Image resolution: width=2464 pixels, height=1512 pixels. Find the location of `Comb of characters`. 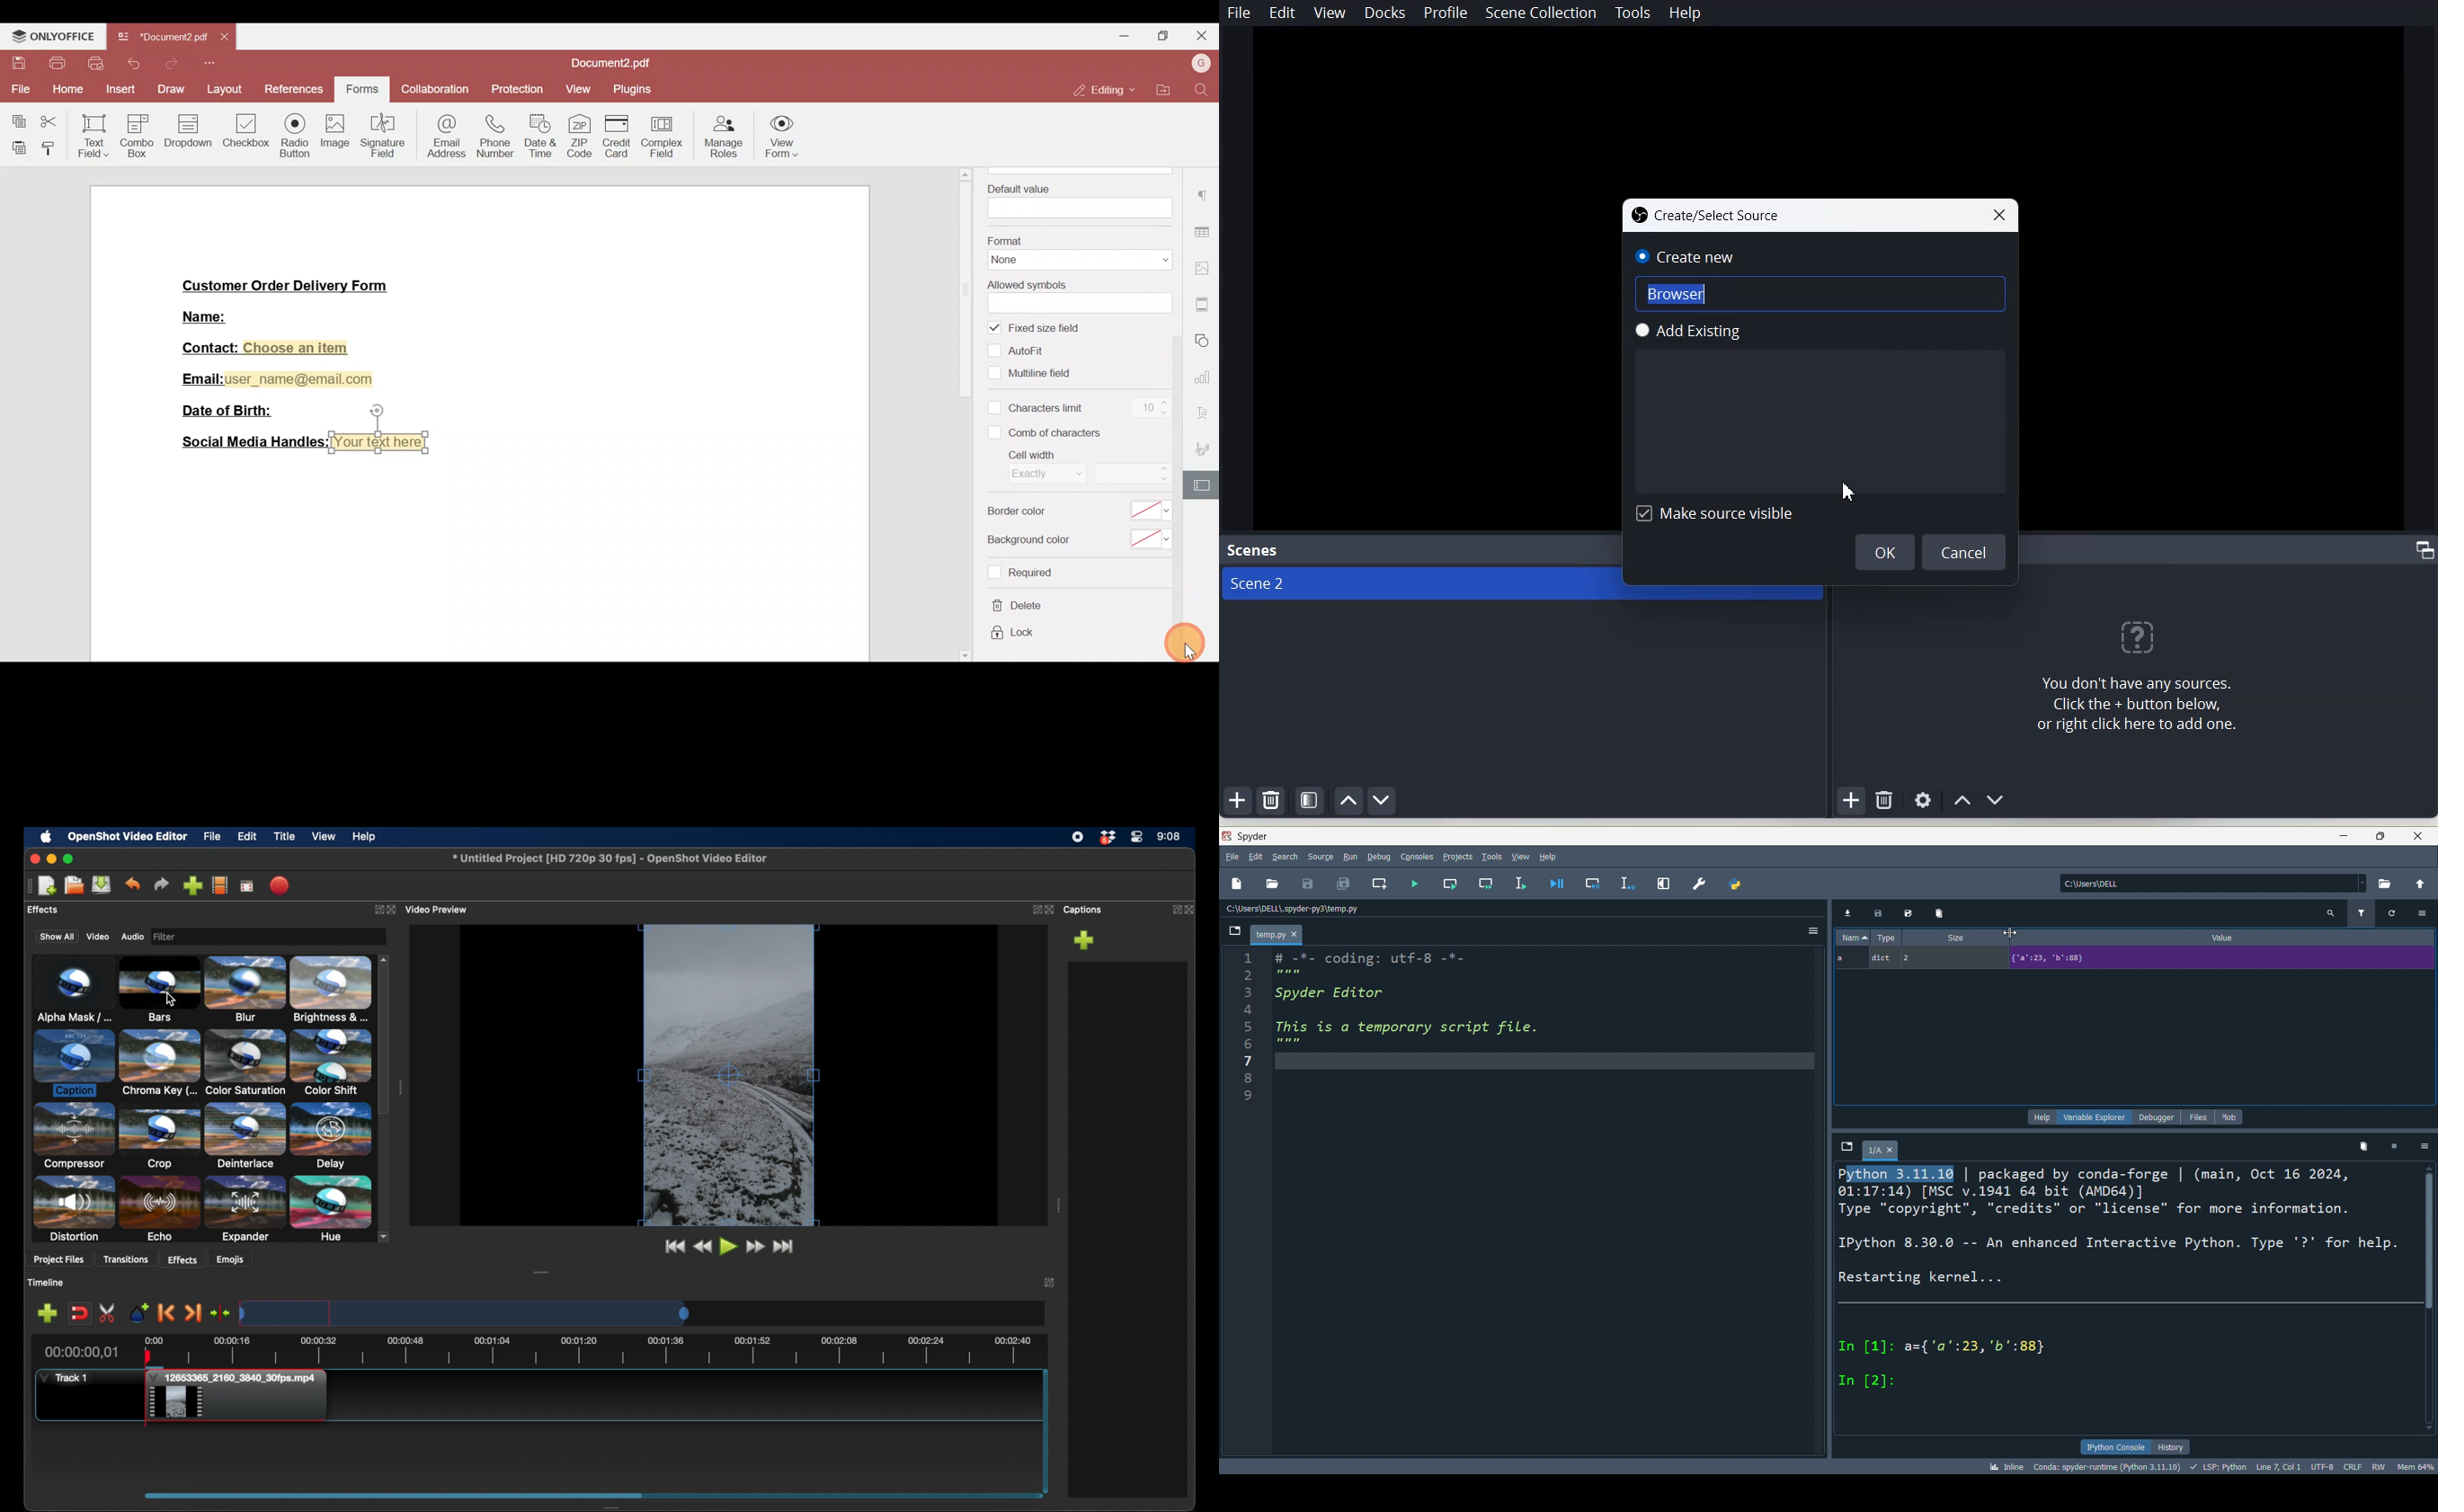

Comb of characters is located at coordinates (1049, 432).